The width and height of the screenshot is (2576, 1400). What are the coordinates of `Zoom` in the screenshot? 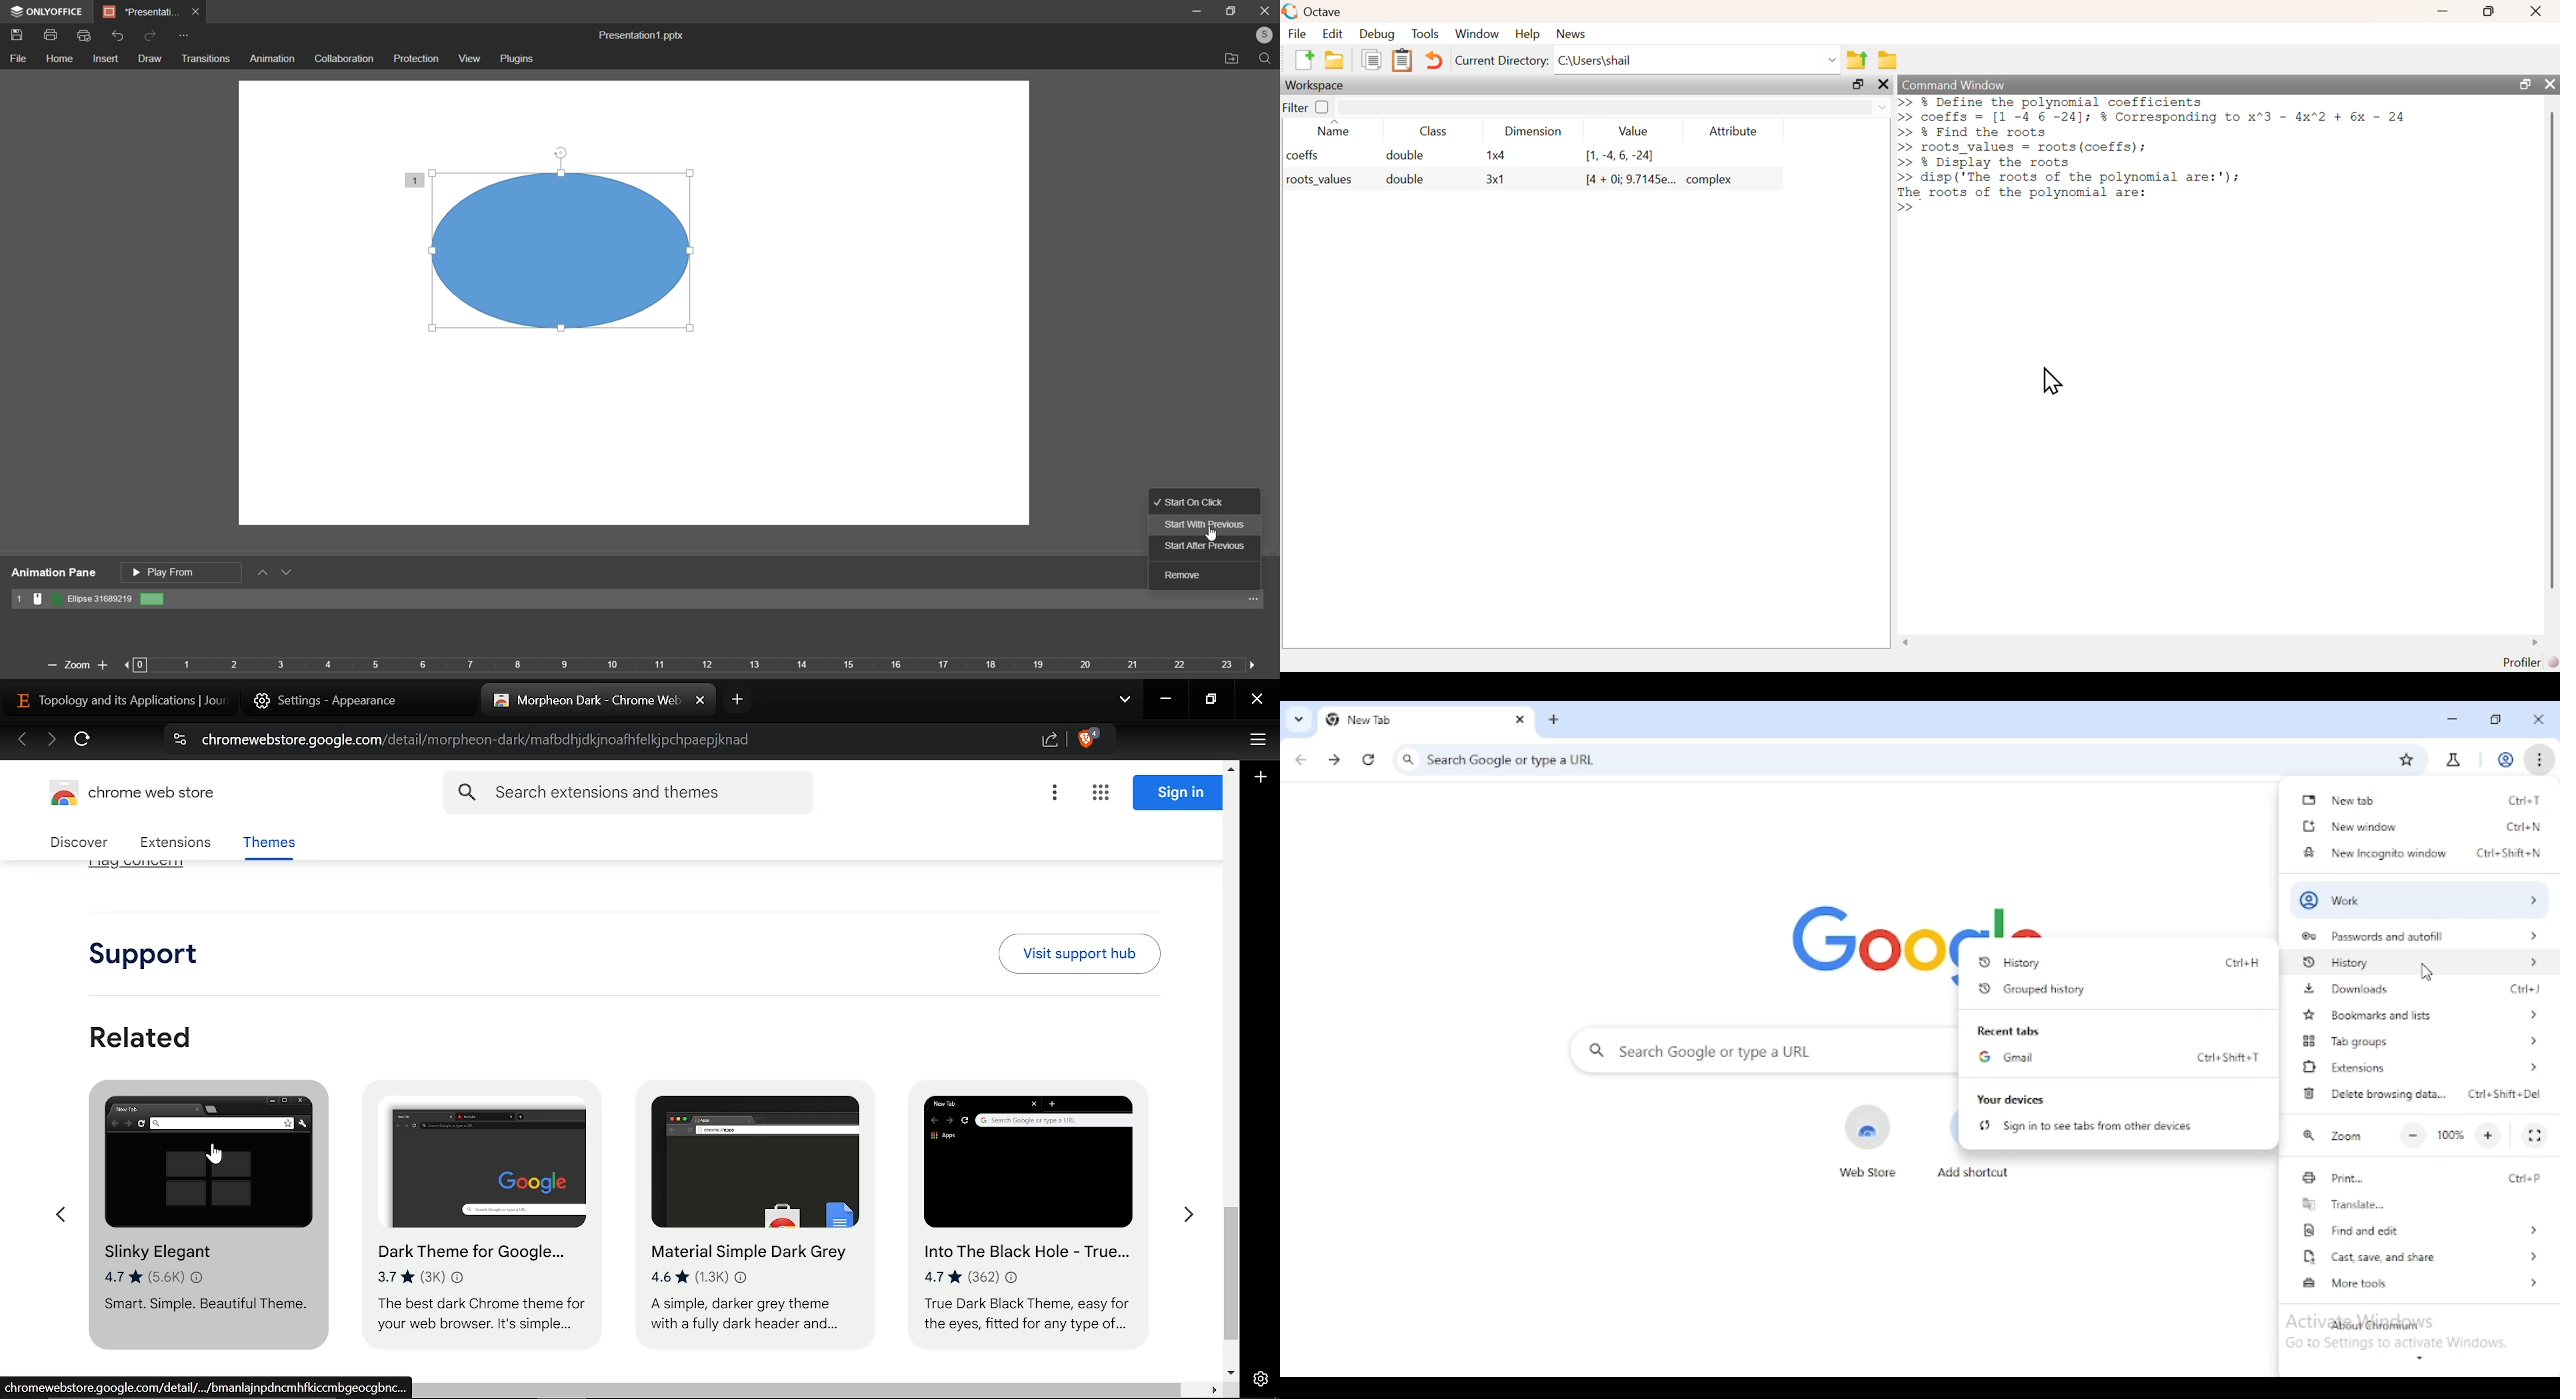 It's located at (75, 665).